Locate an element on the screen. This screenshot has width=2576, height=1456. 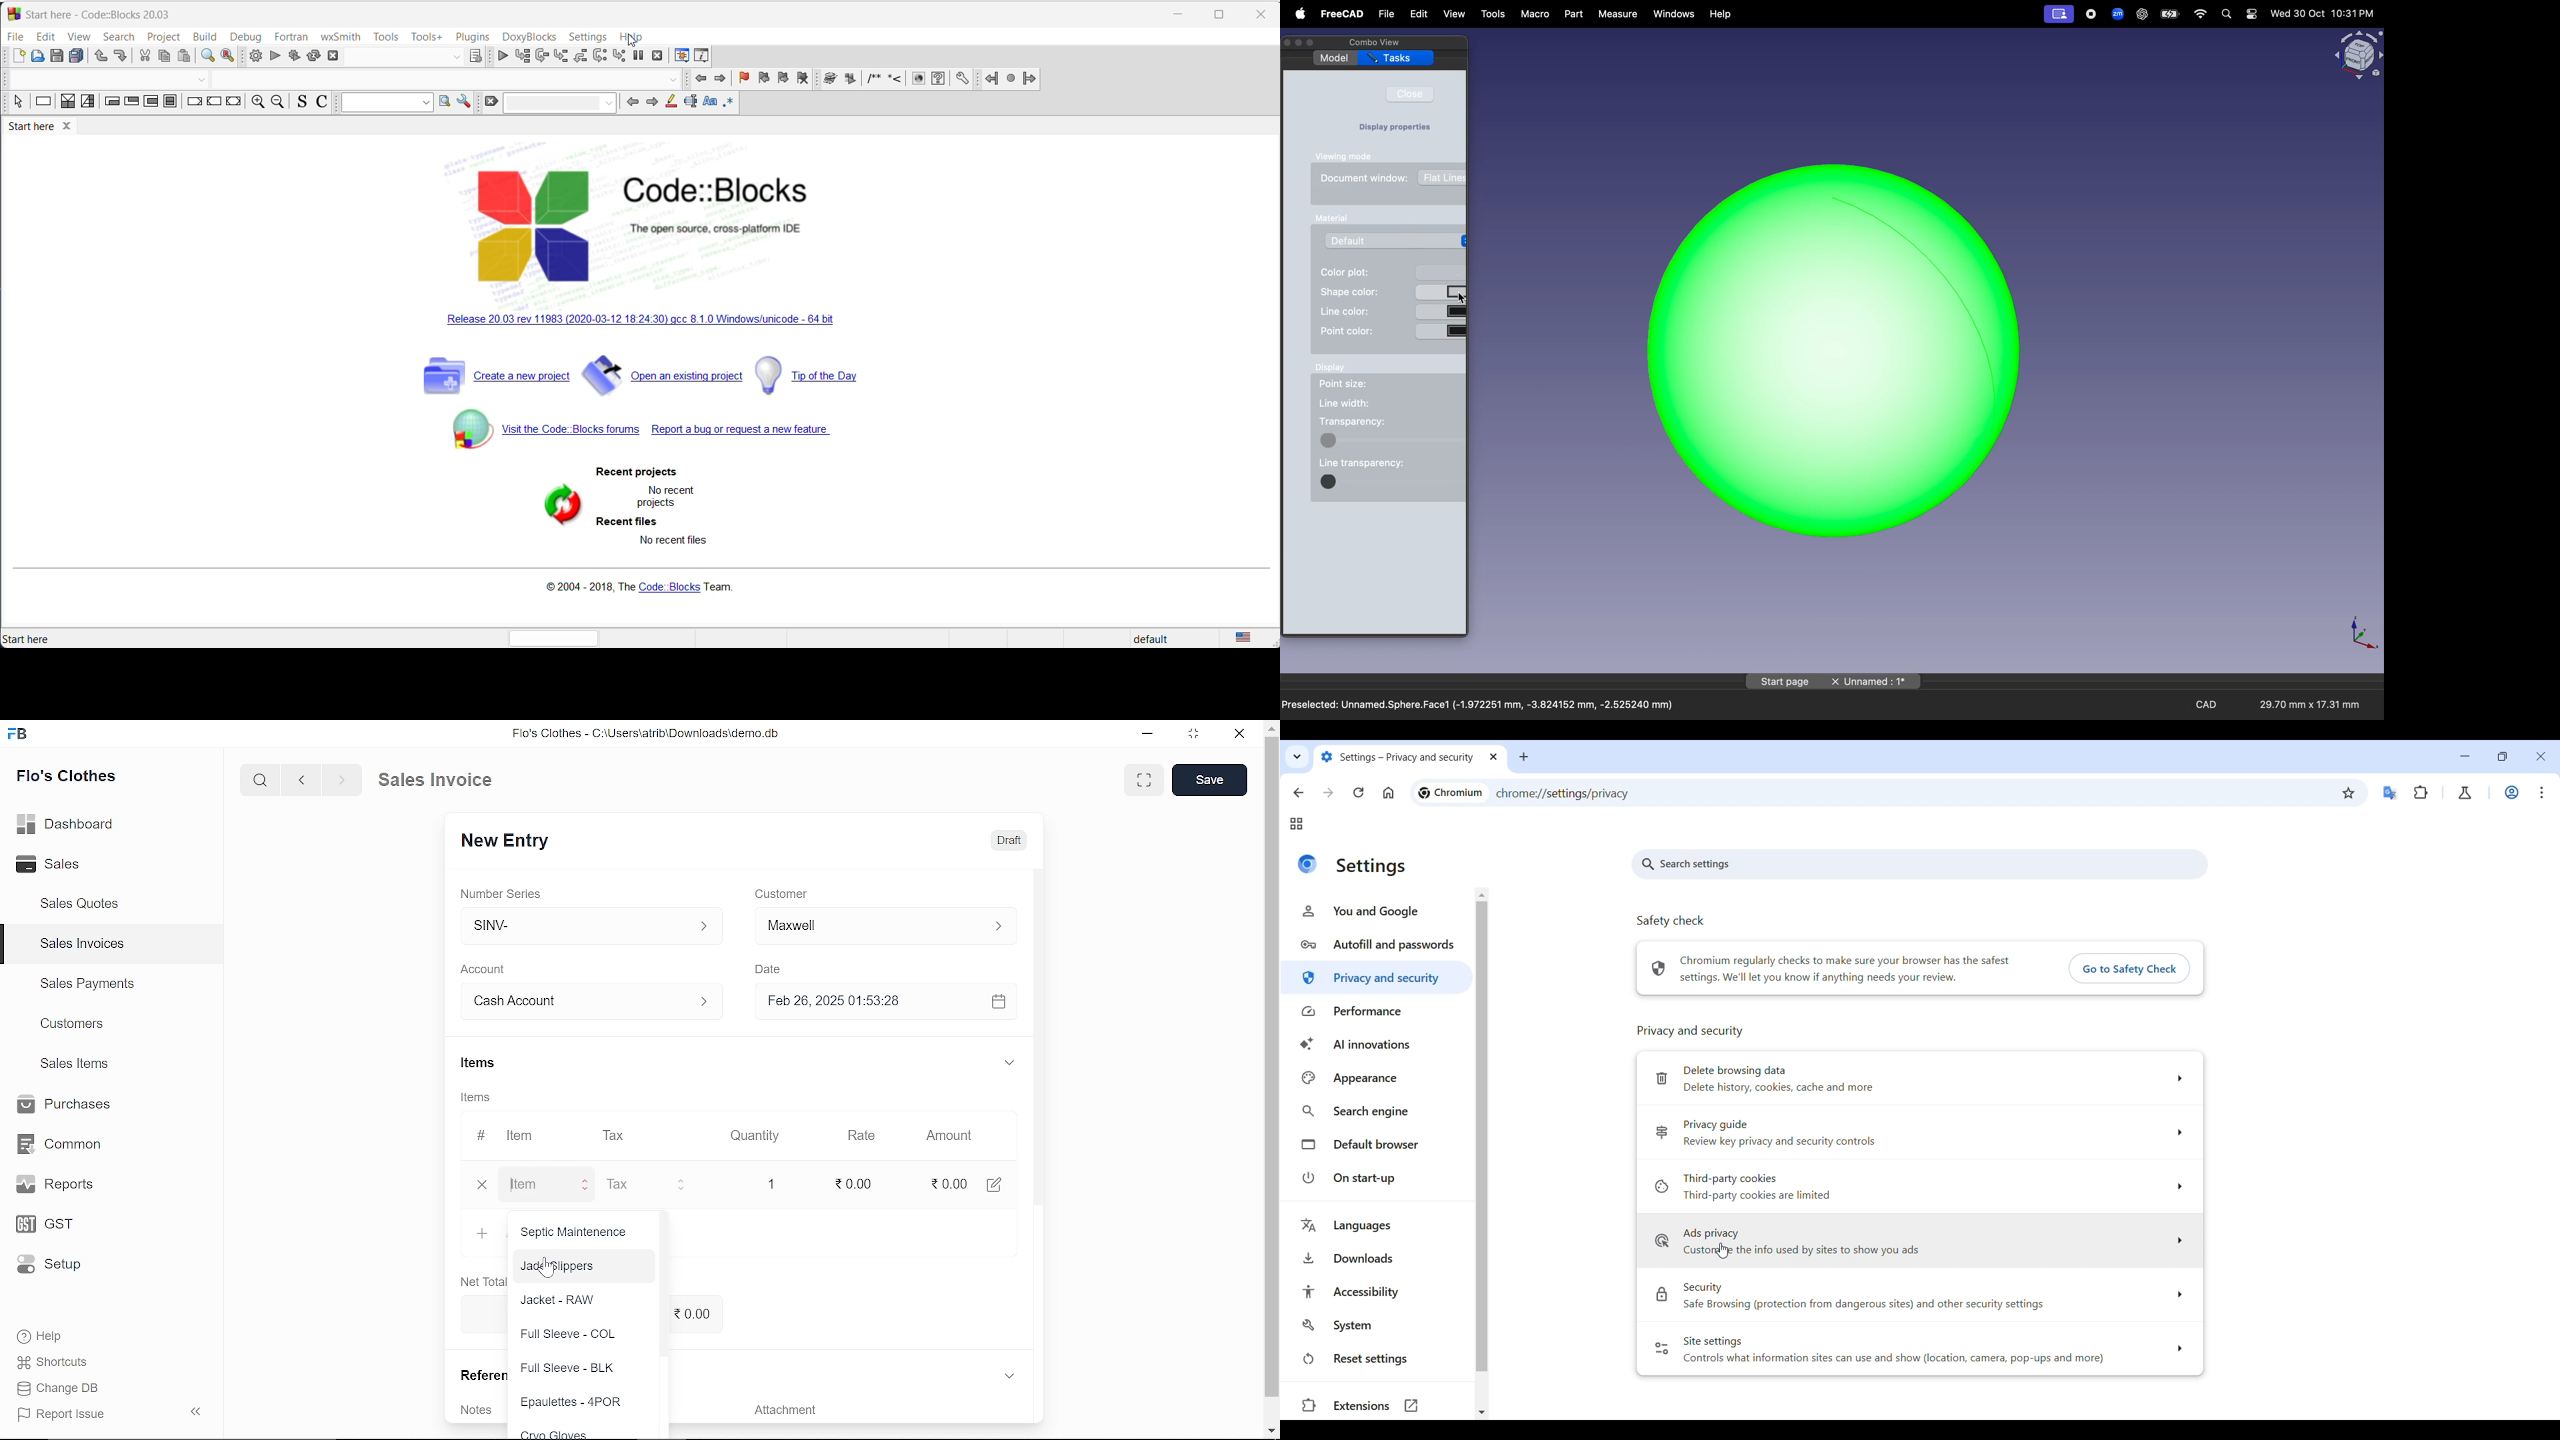
point color is located at coordinates (1391, 331).